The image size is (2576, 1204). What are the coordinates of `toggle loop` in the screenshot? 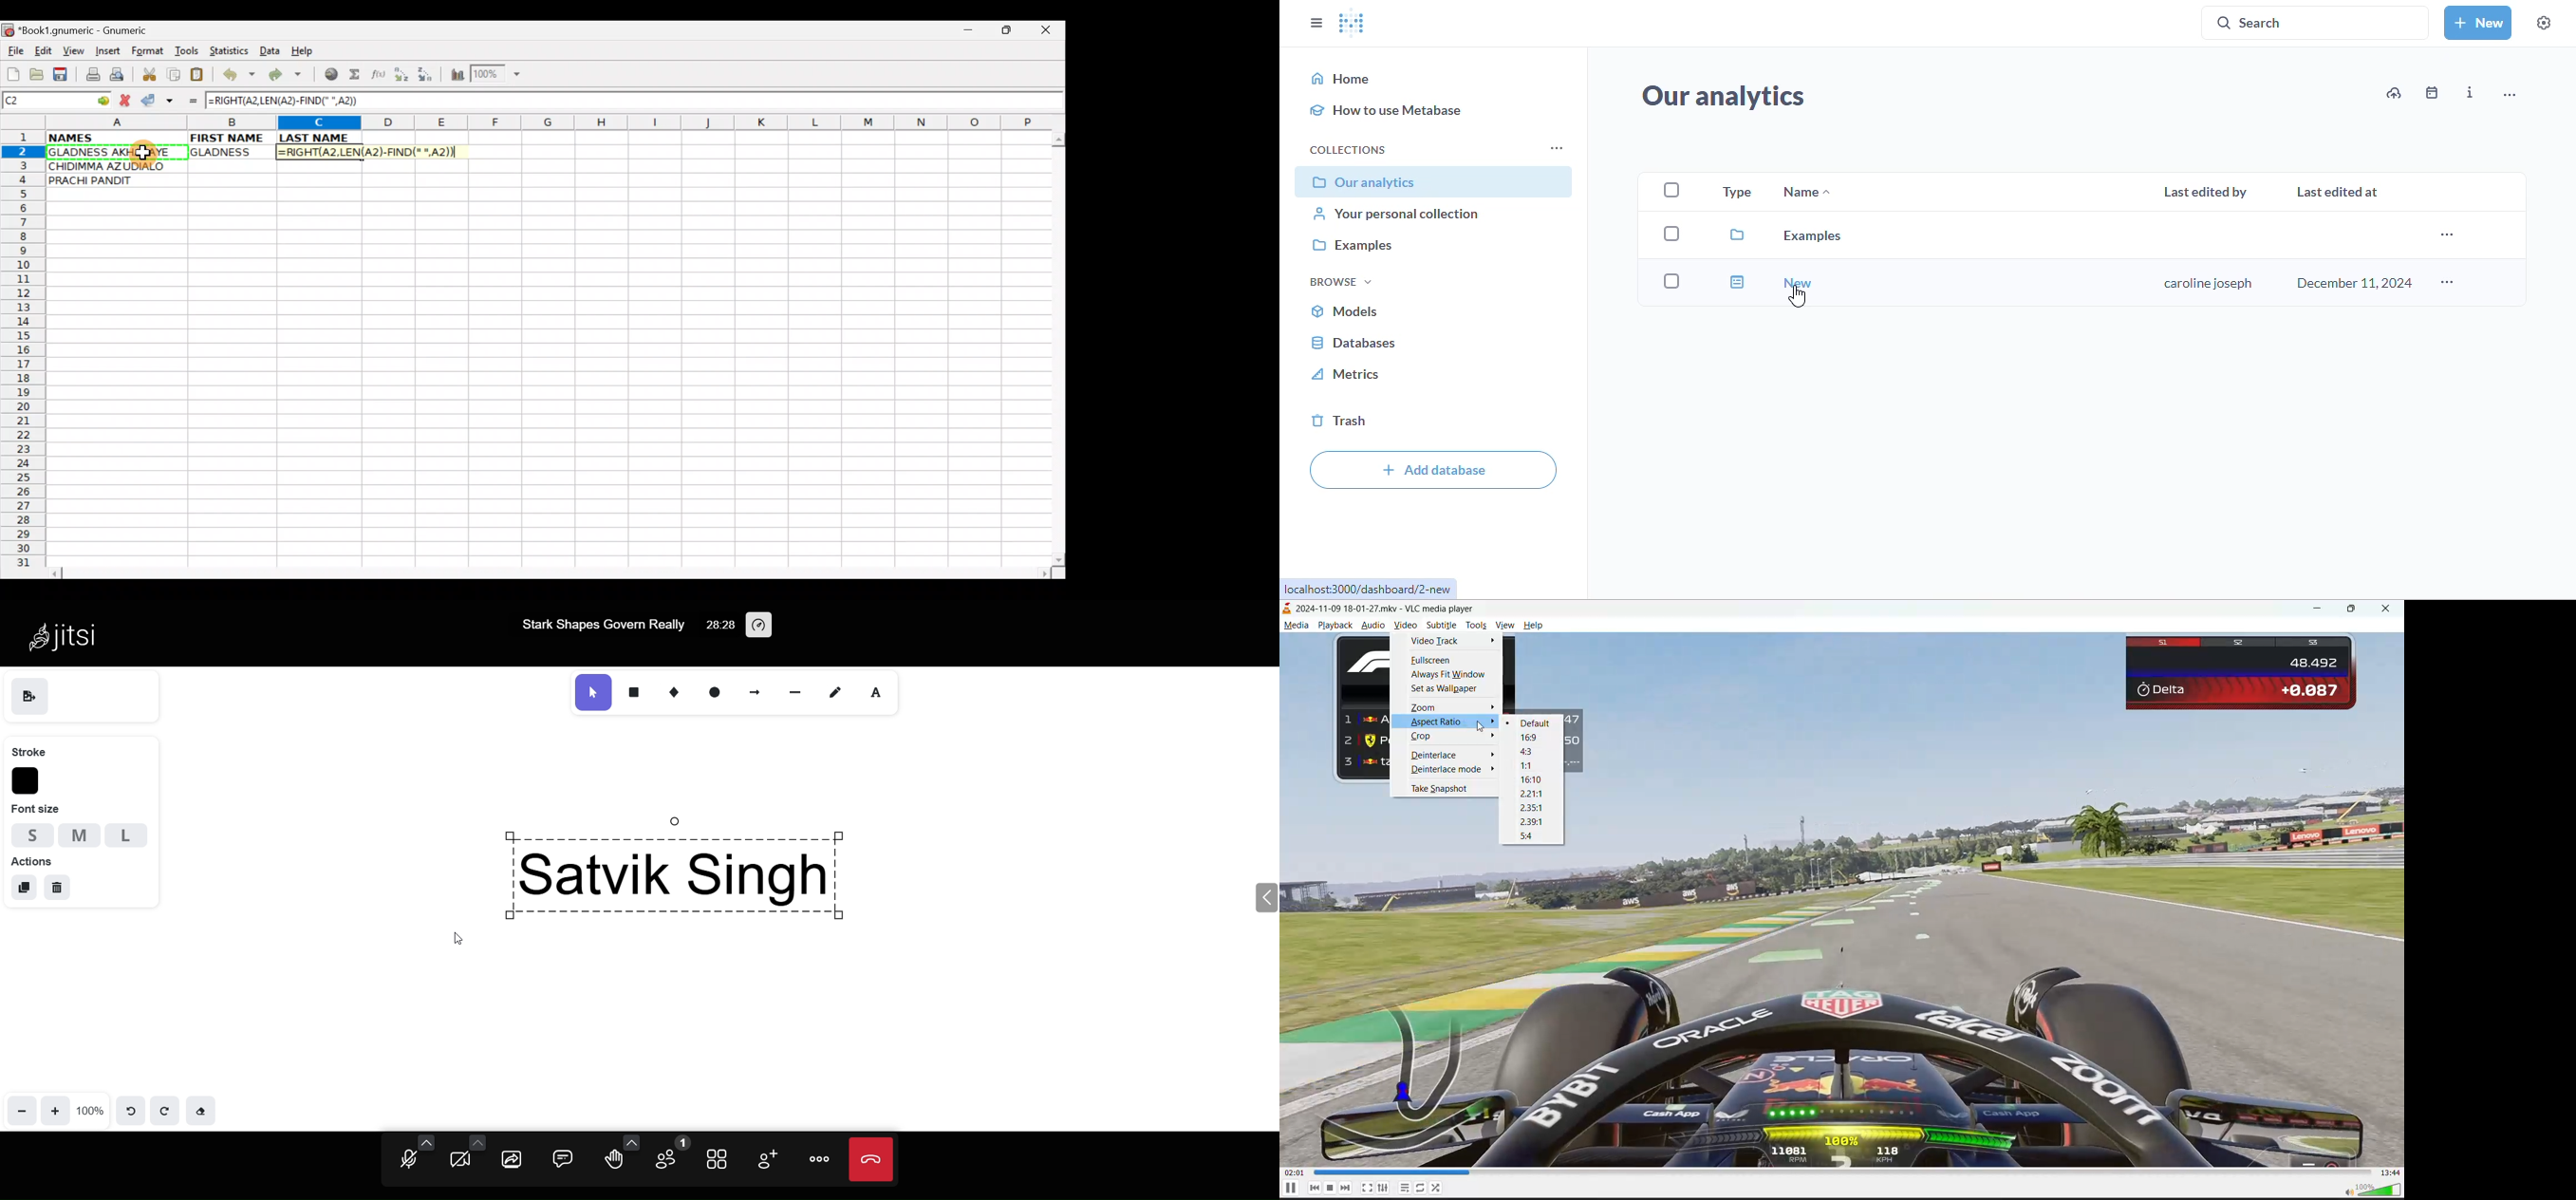 It's located at (1421, 1187).